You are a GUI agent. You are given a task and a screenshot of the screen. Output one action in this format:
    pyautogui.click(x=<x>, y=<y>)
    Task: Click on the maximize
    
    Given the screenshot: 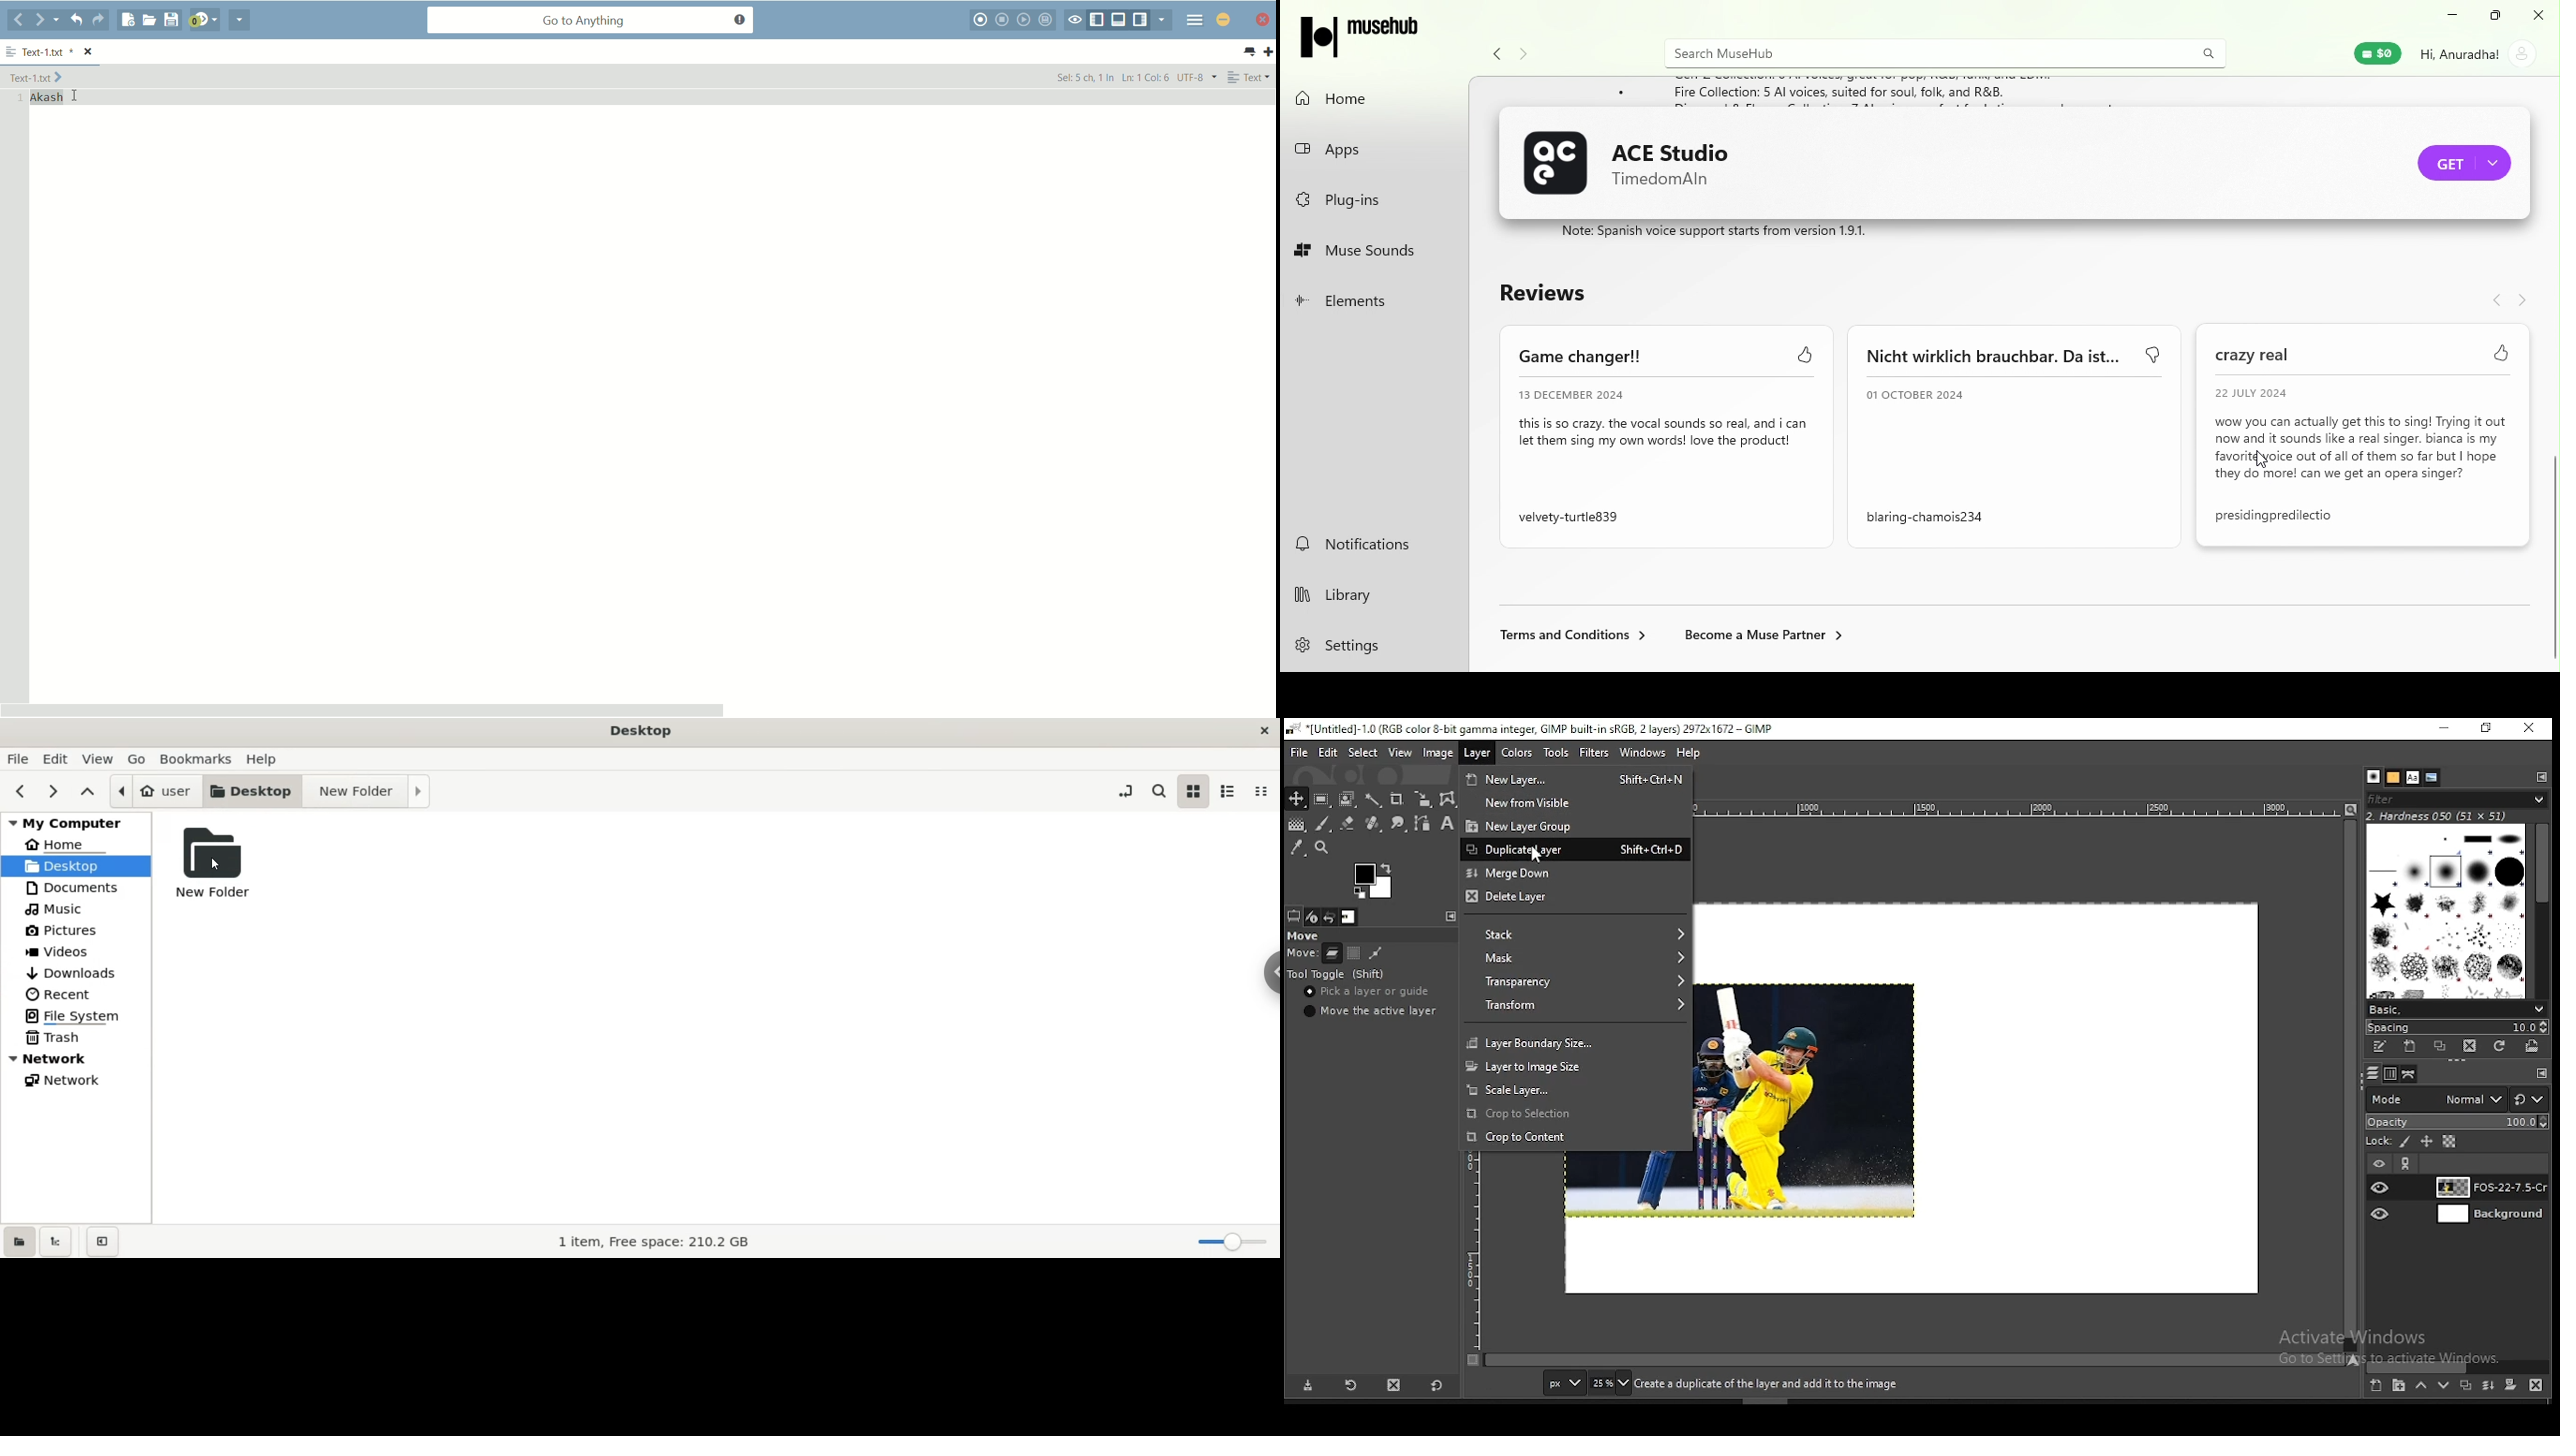 What is the action you would take?
    pyautogui.click(x=2497, y=16)
    